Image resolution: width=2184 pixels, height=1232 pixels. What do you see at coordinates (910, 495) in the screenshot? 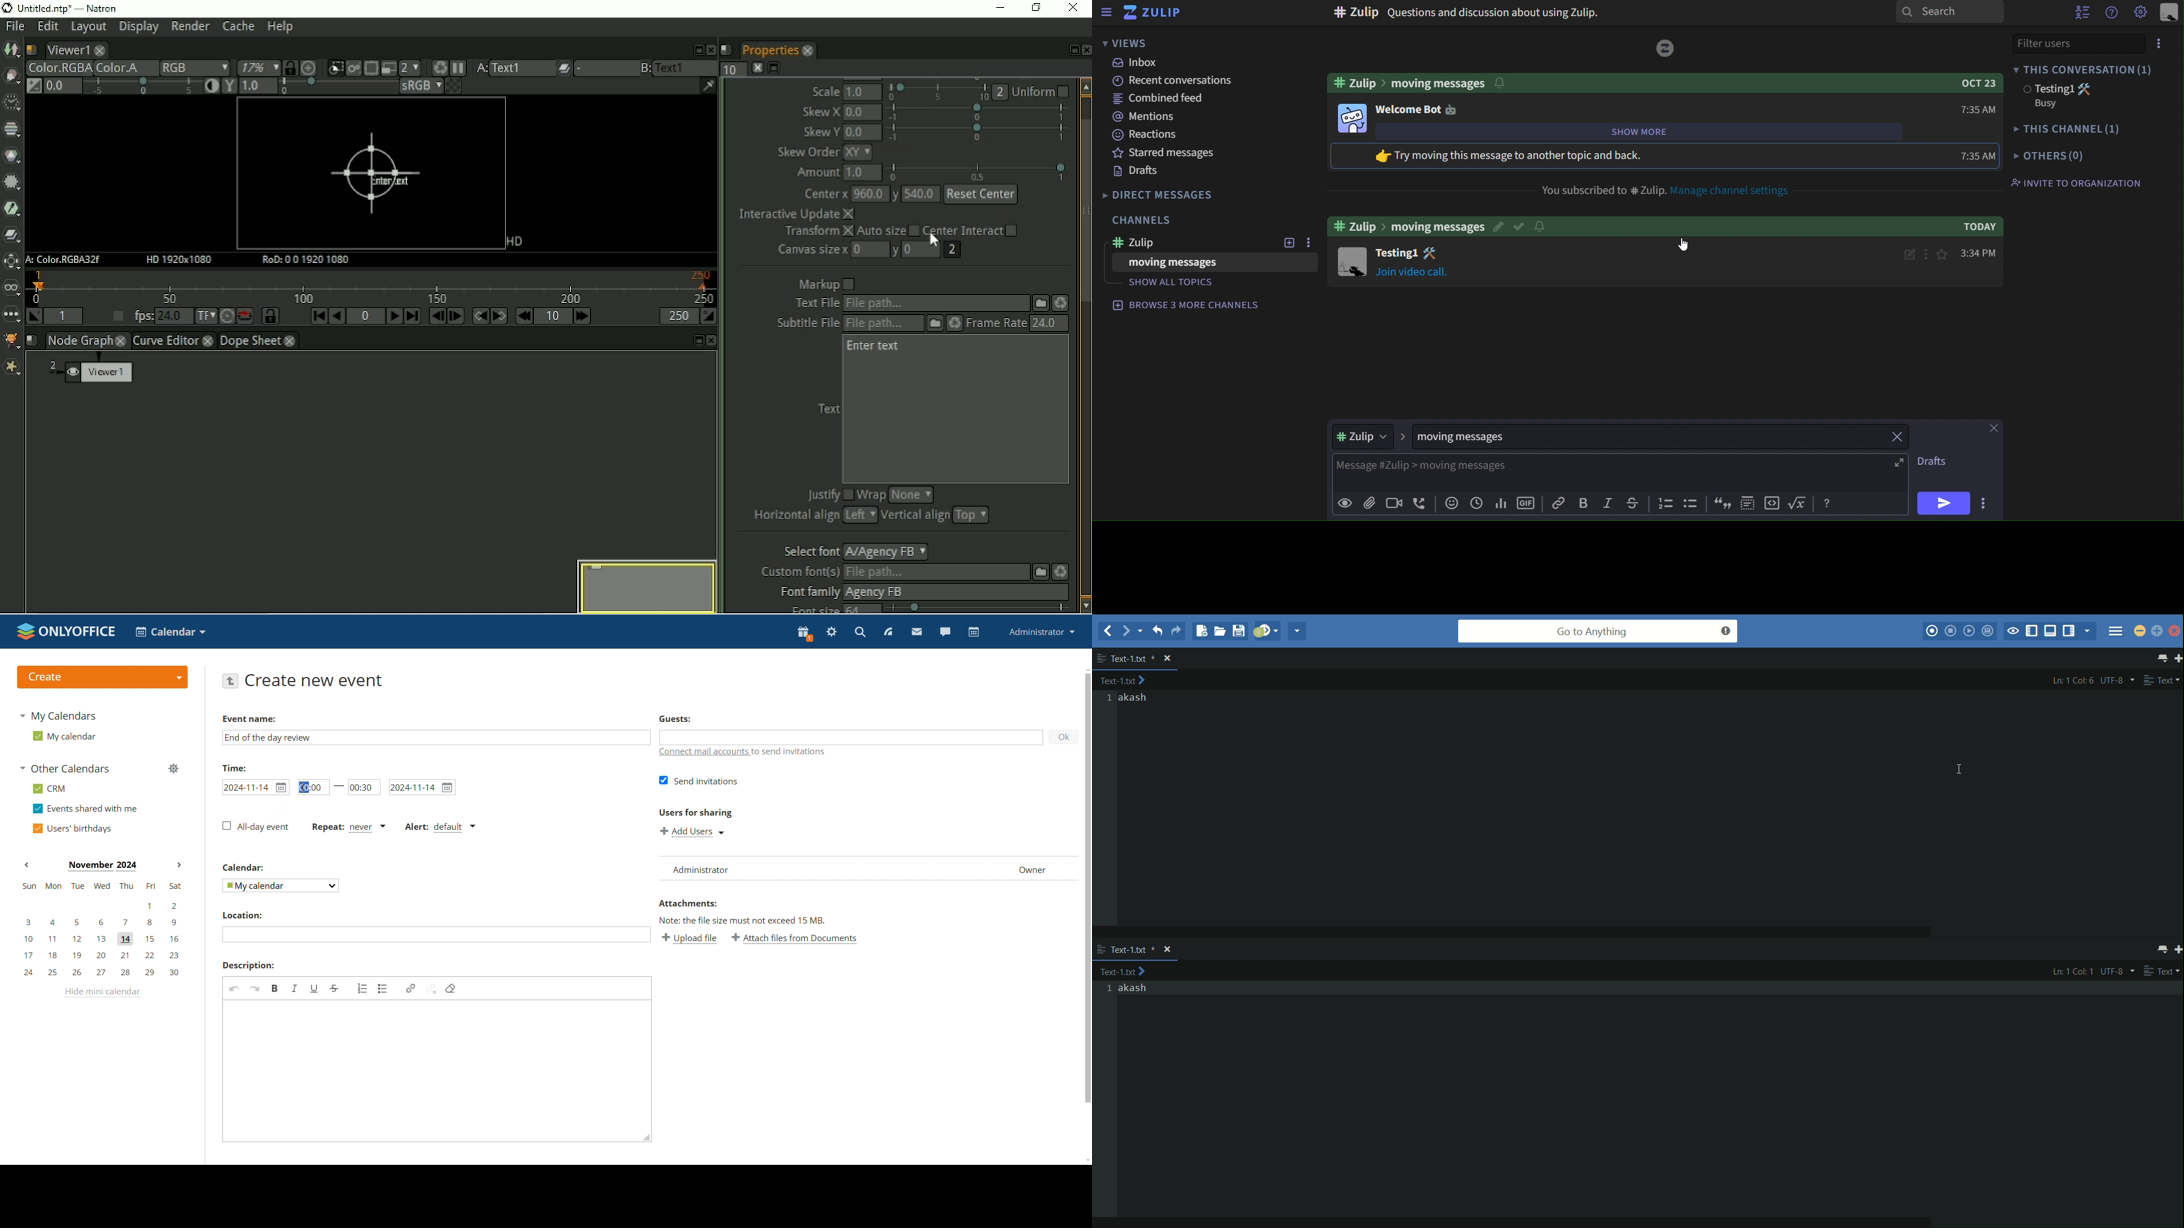
I see `none` at bounding box center [910, 495].